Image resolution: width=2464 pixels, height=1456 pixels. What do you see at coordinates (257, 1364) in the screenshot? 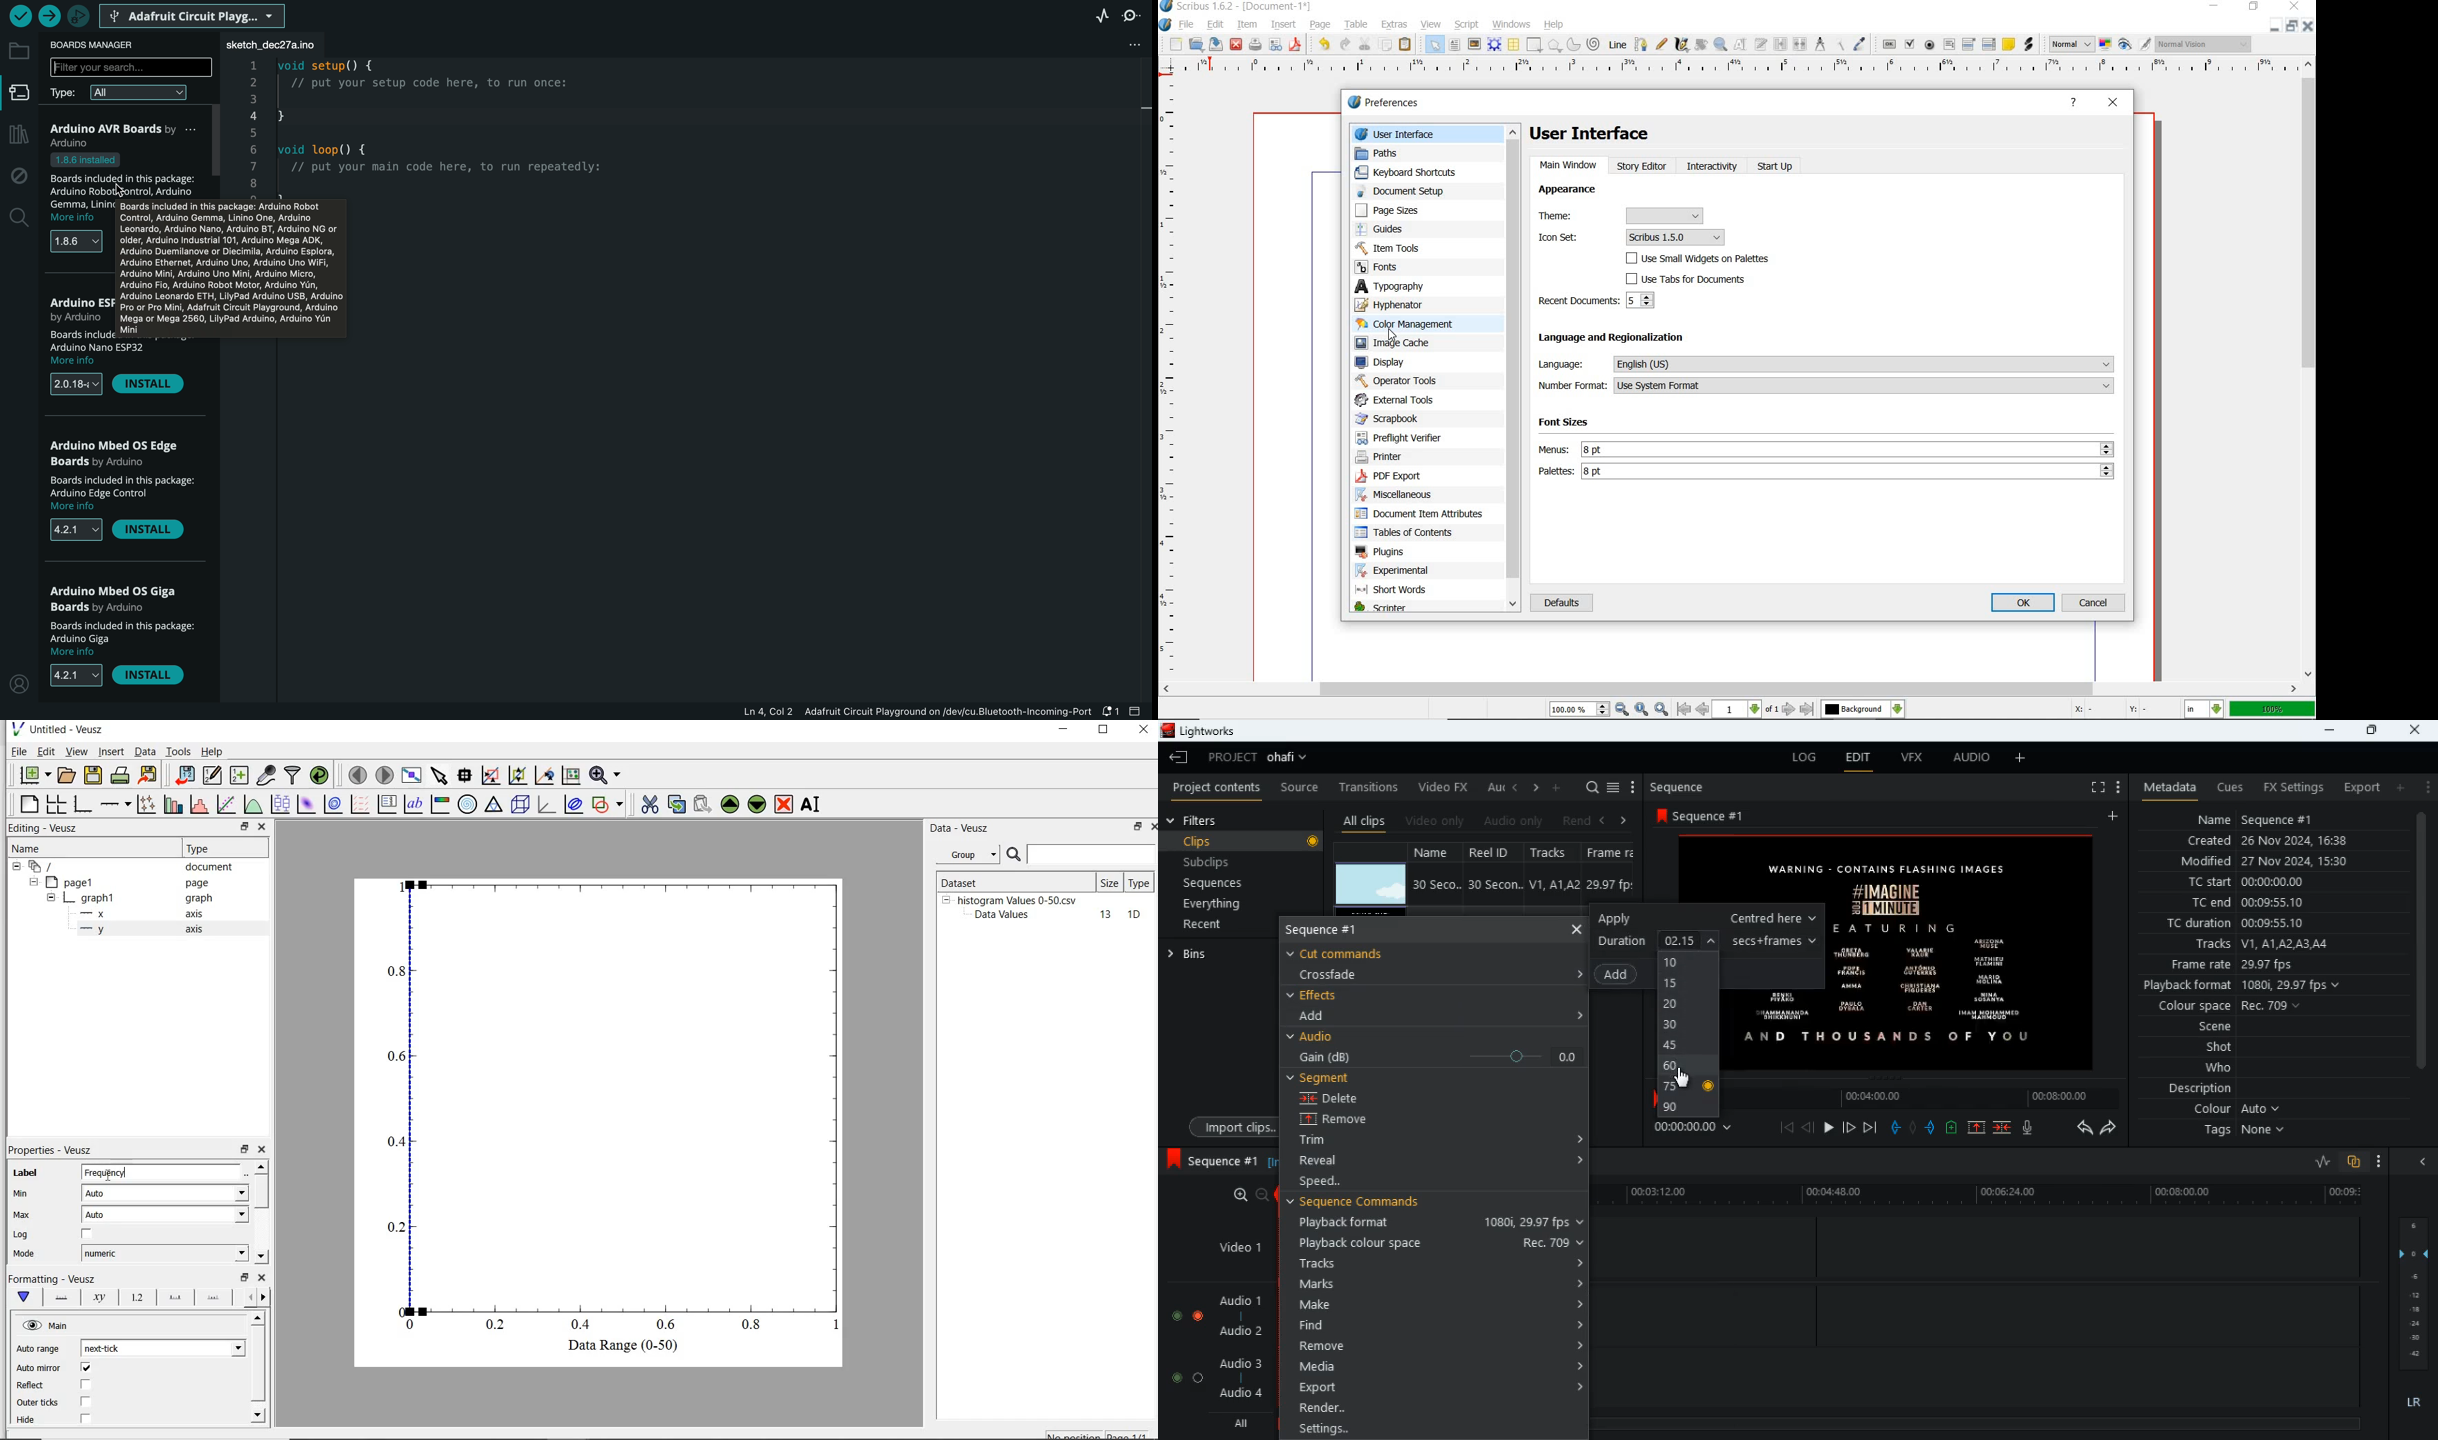
I see `vertical scrollbar` at bounding box center [257, 1364].